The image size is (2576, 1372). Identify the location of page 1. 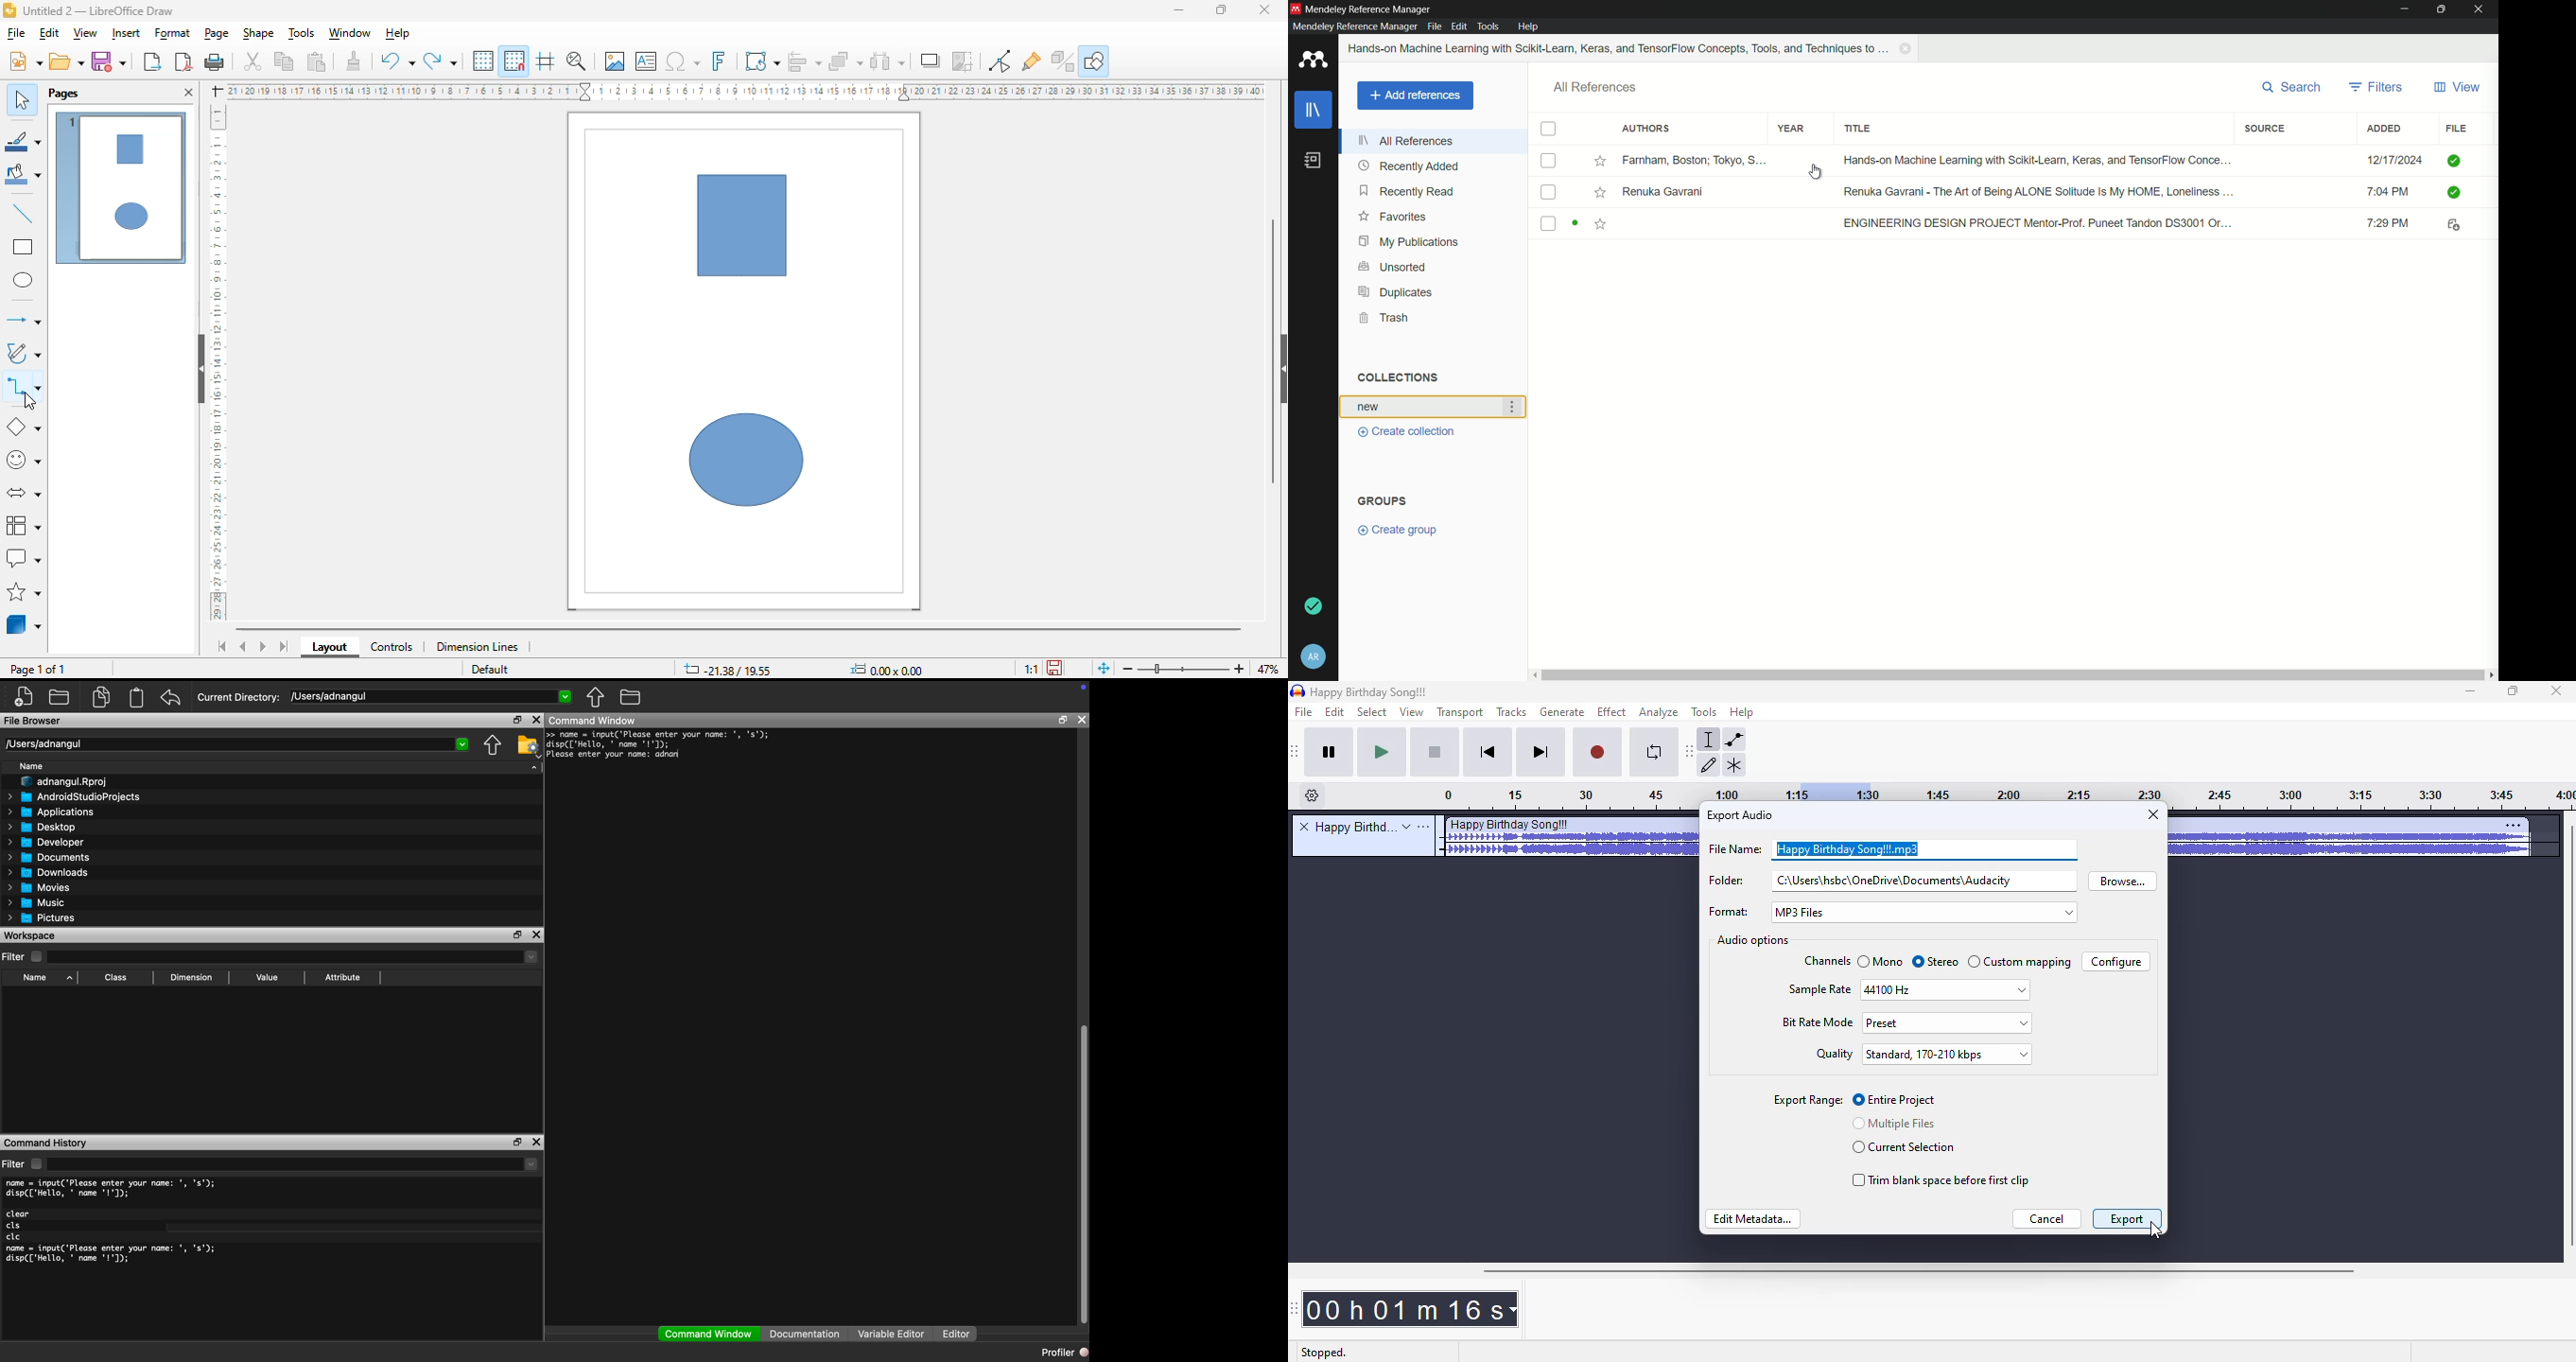
(122, 190).